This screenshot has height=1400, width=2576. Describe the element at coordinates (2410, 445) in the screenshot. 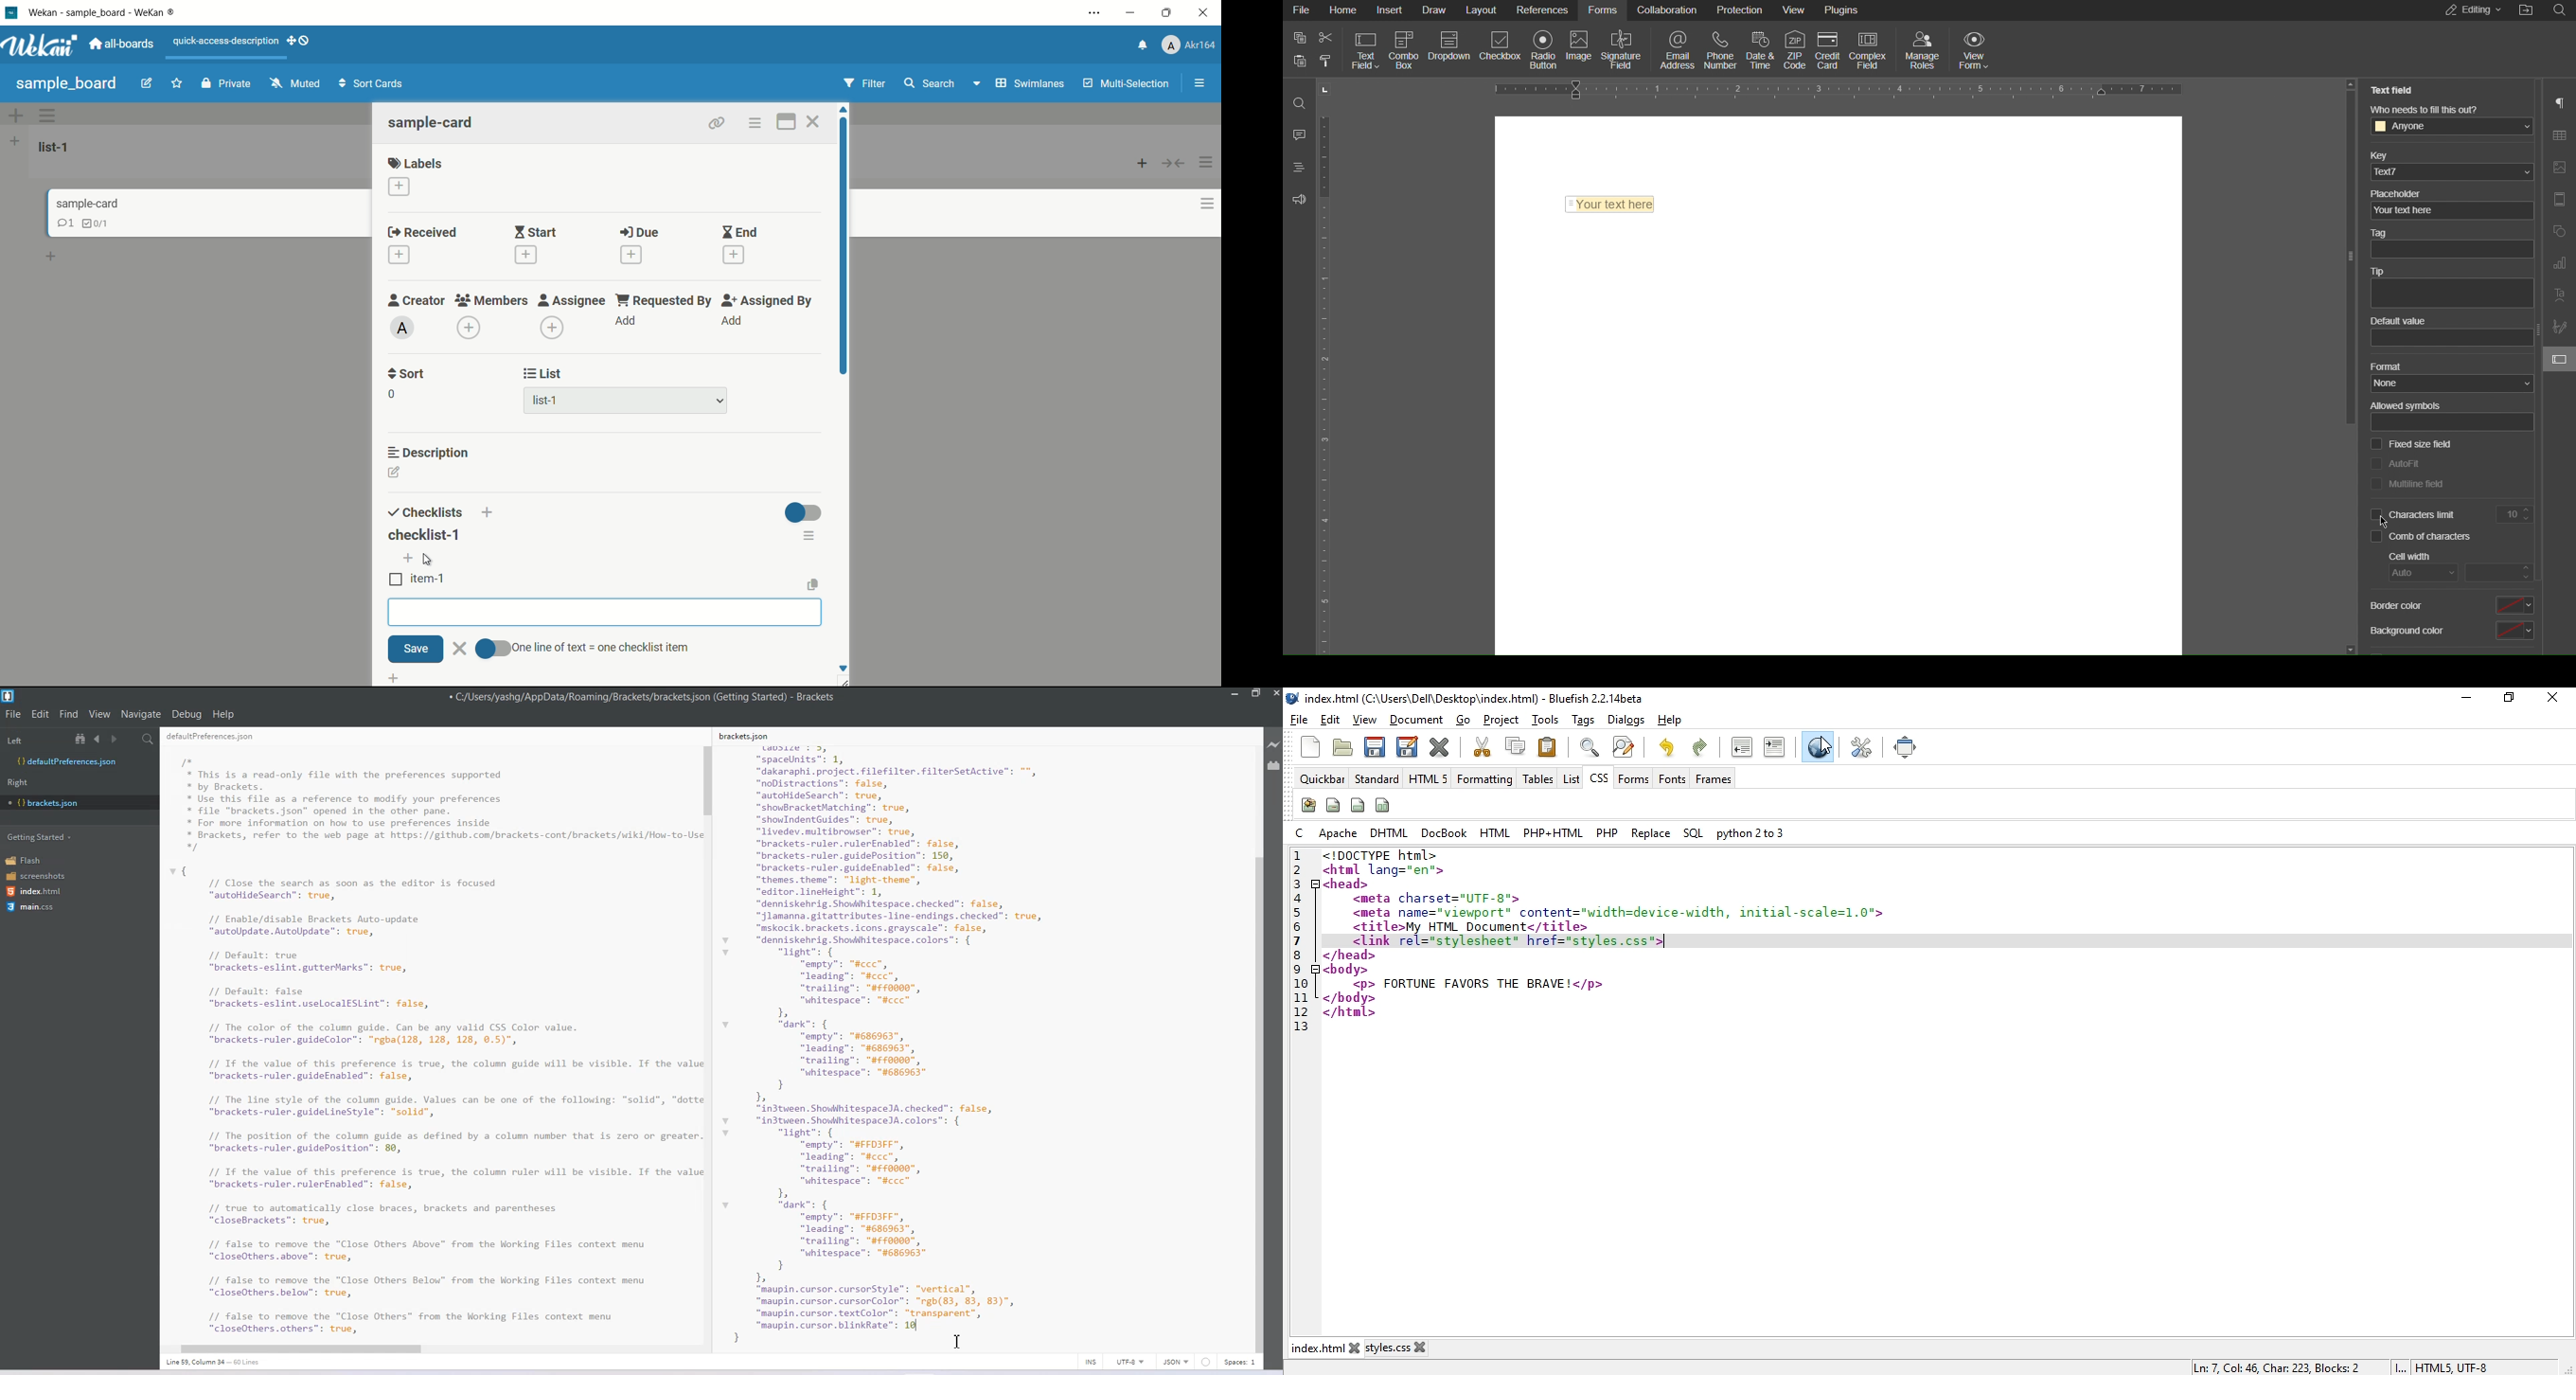

I see `Fixed size field` at that location.